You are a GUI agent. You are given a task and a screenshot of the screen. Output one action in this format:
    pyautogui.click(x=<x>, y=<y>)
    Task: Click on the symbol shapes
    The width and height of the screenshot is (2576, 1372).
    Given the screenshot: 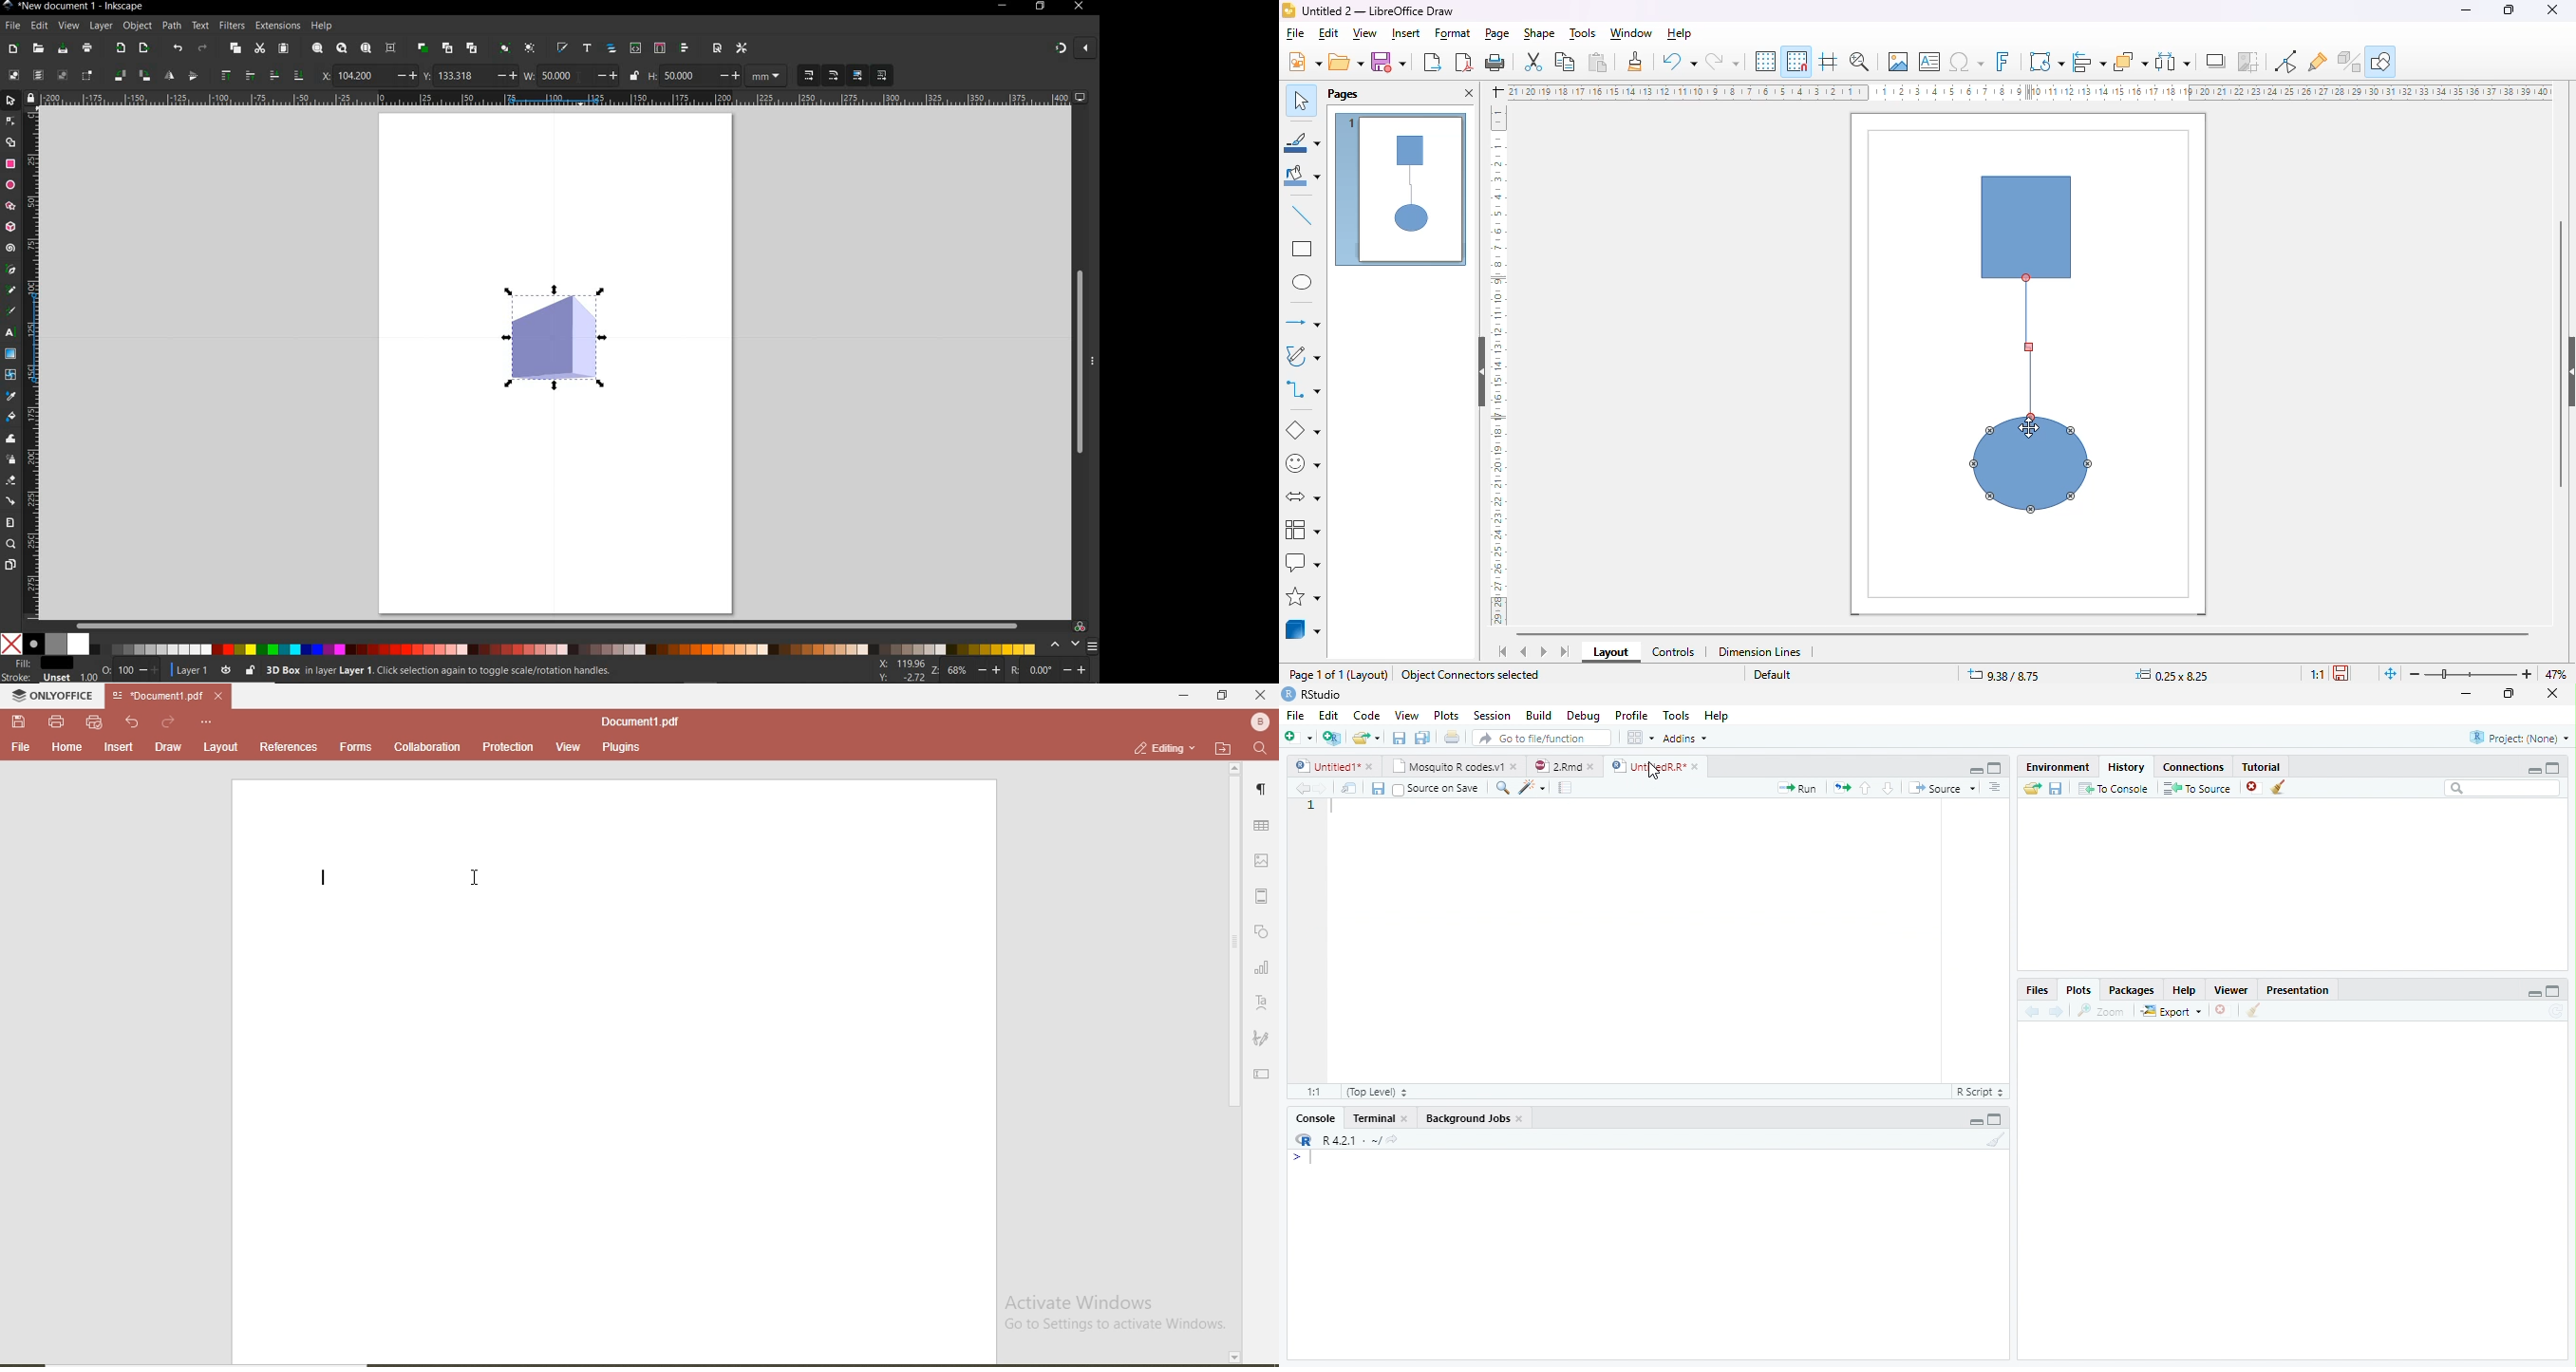 What is the action you would take?
    pyautogui.click(x=1304, y=464)
    